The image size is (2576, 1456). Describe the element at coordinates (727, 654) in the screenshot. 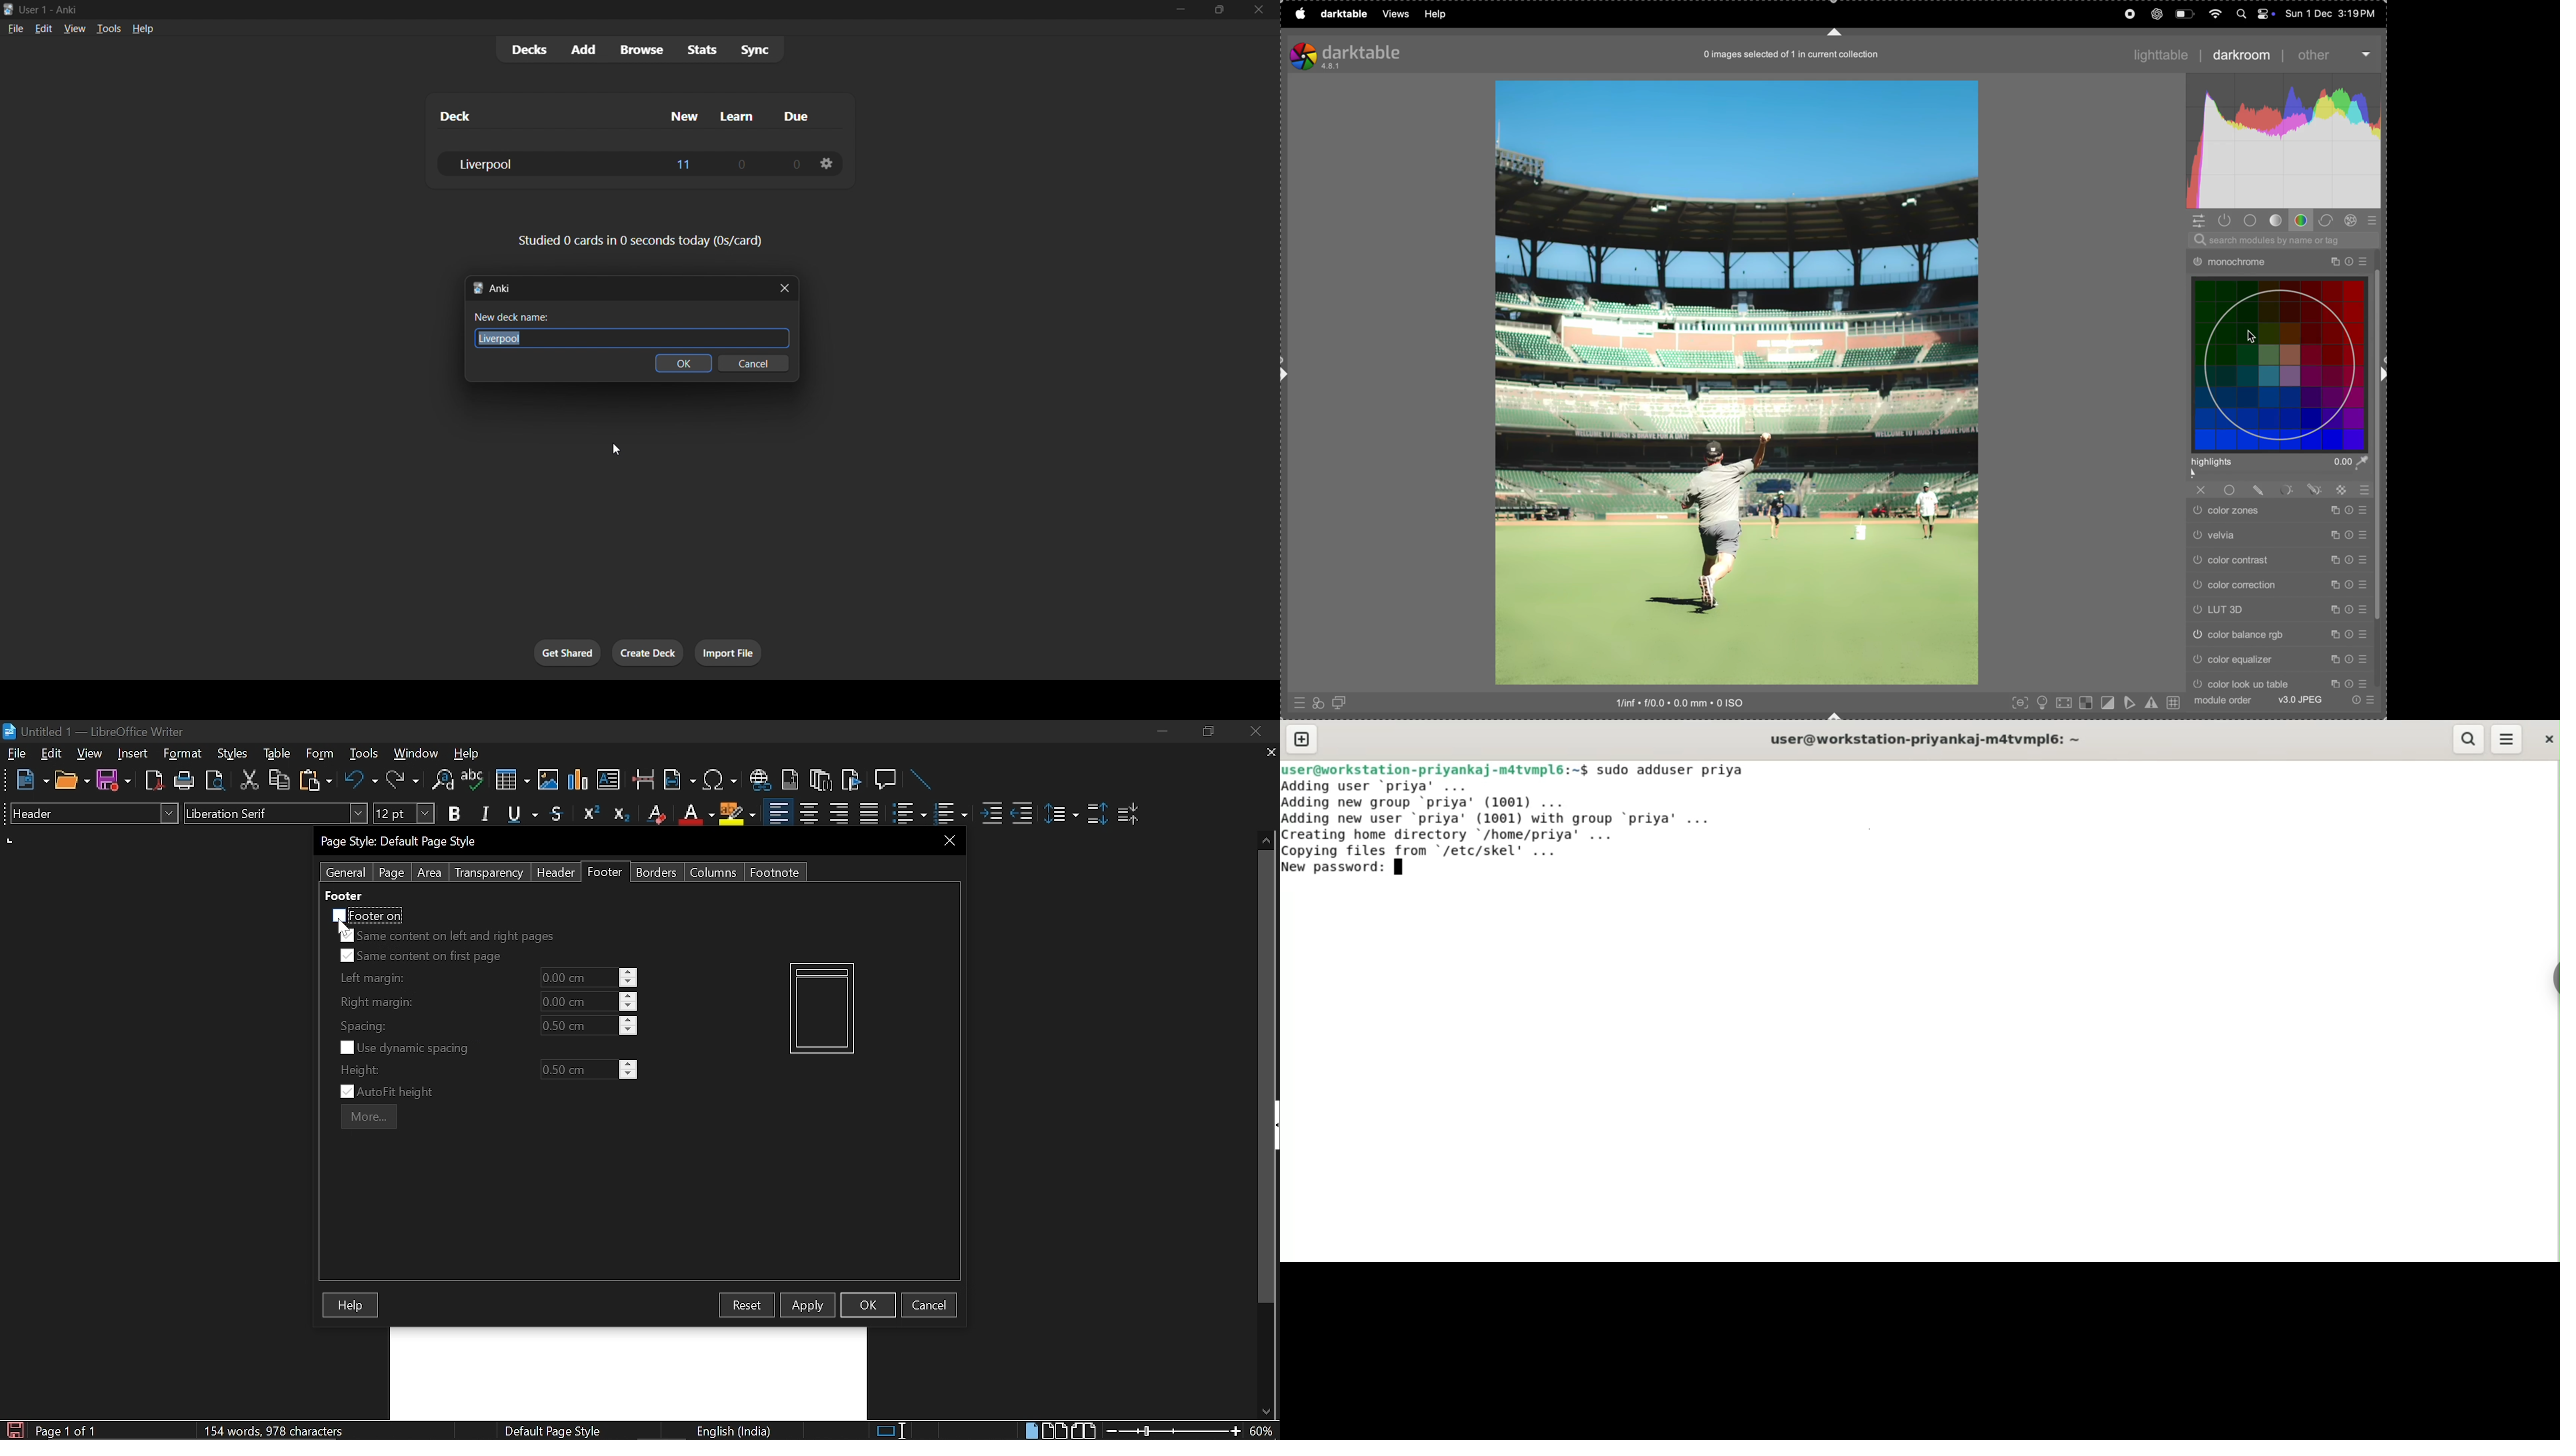

I see `import file` at that location.